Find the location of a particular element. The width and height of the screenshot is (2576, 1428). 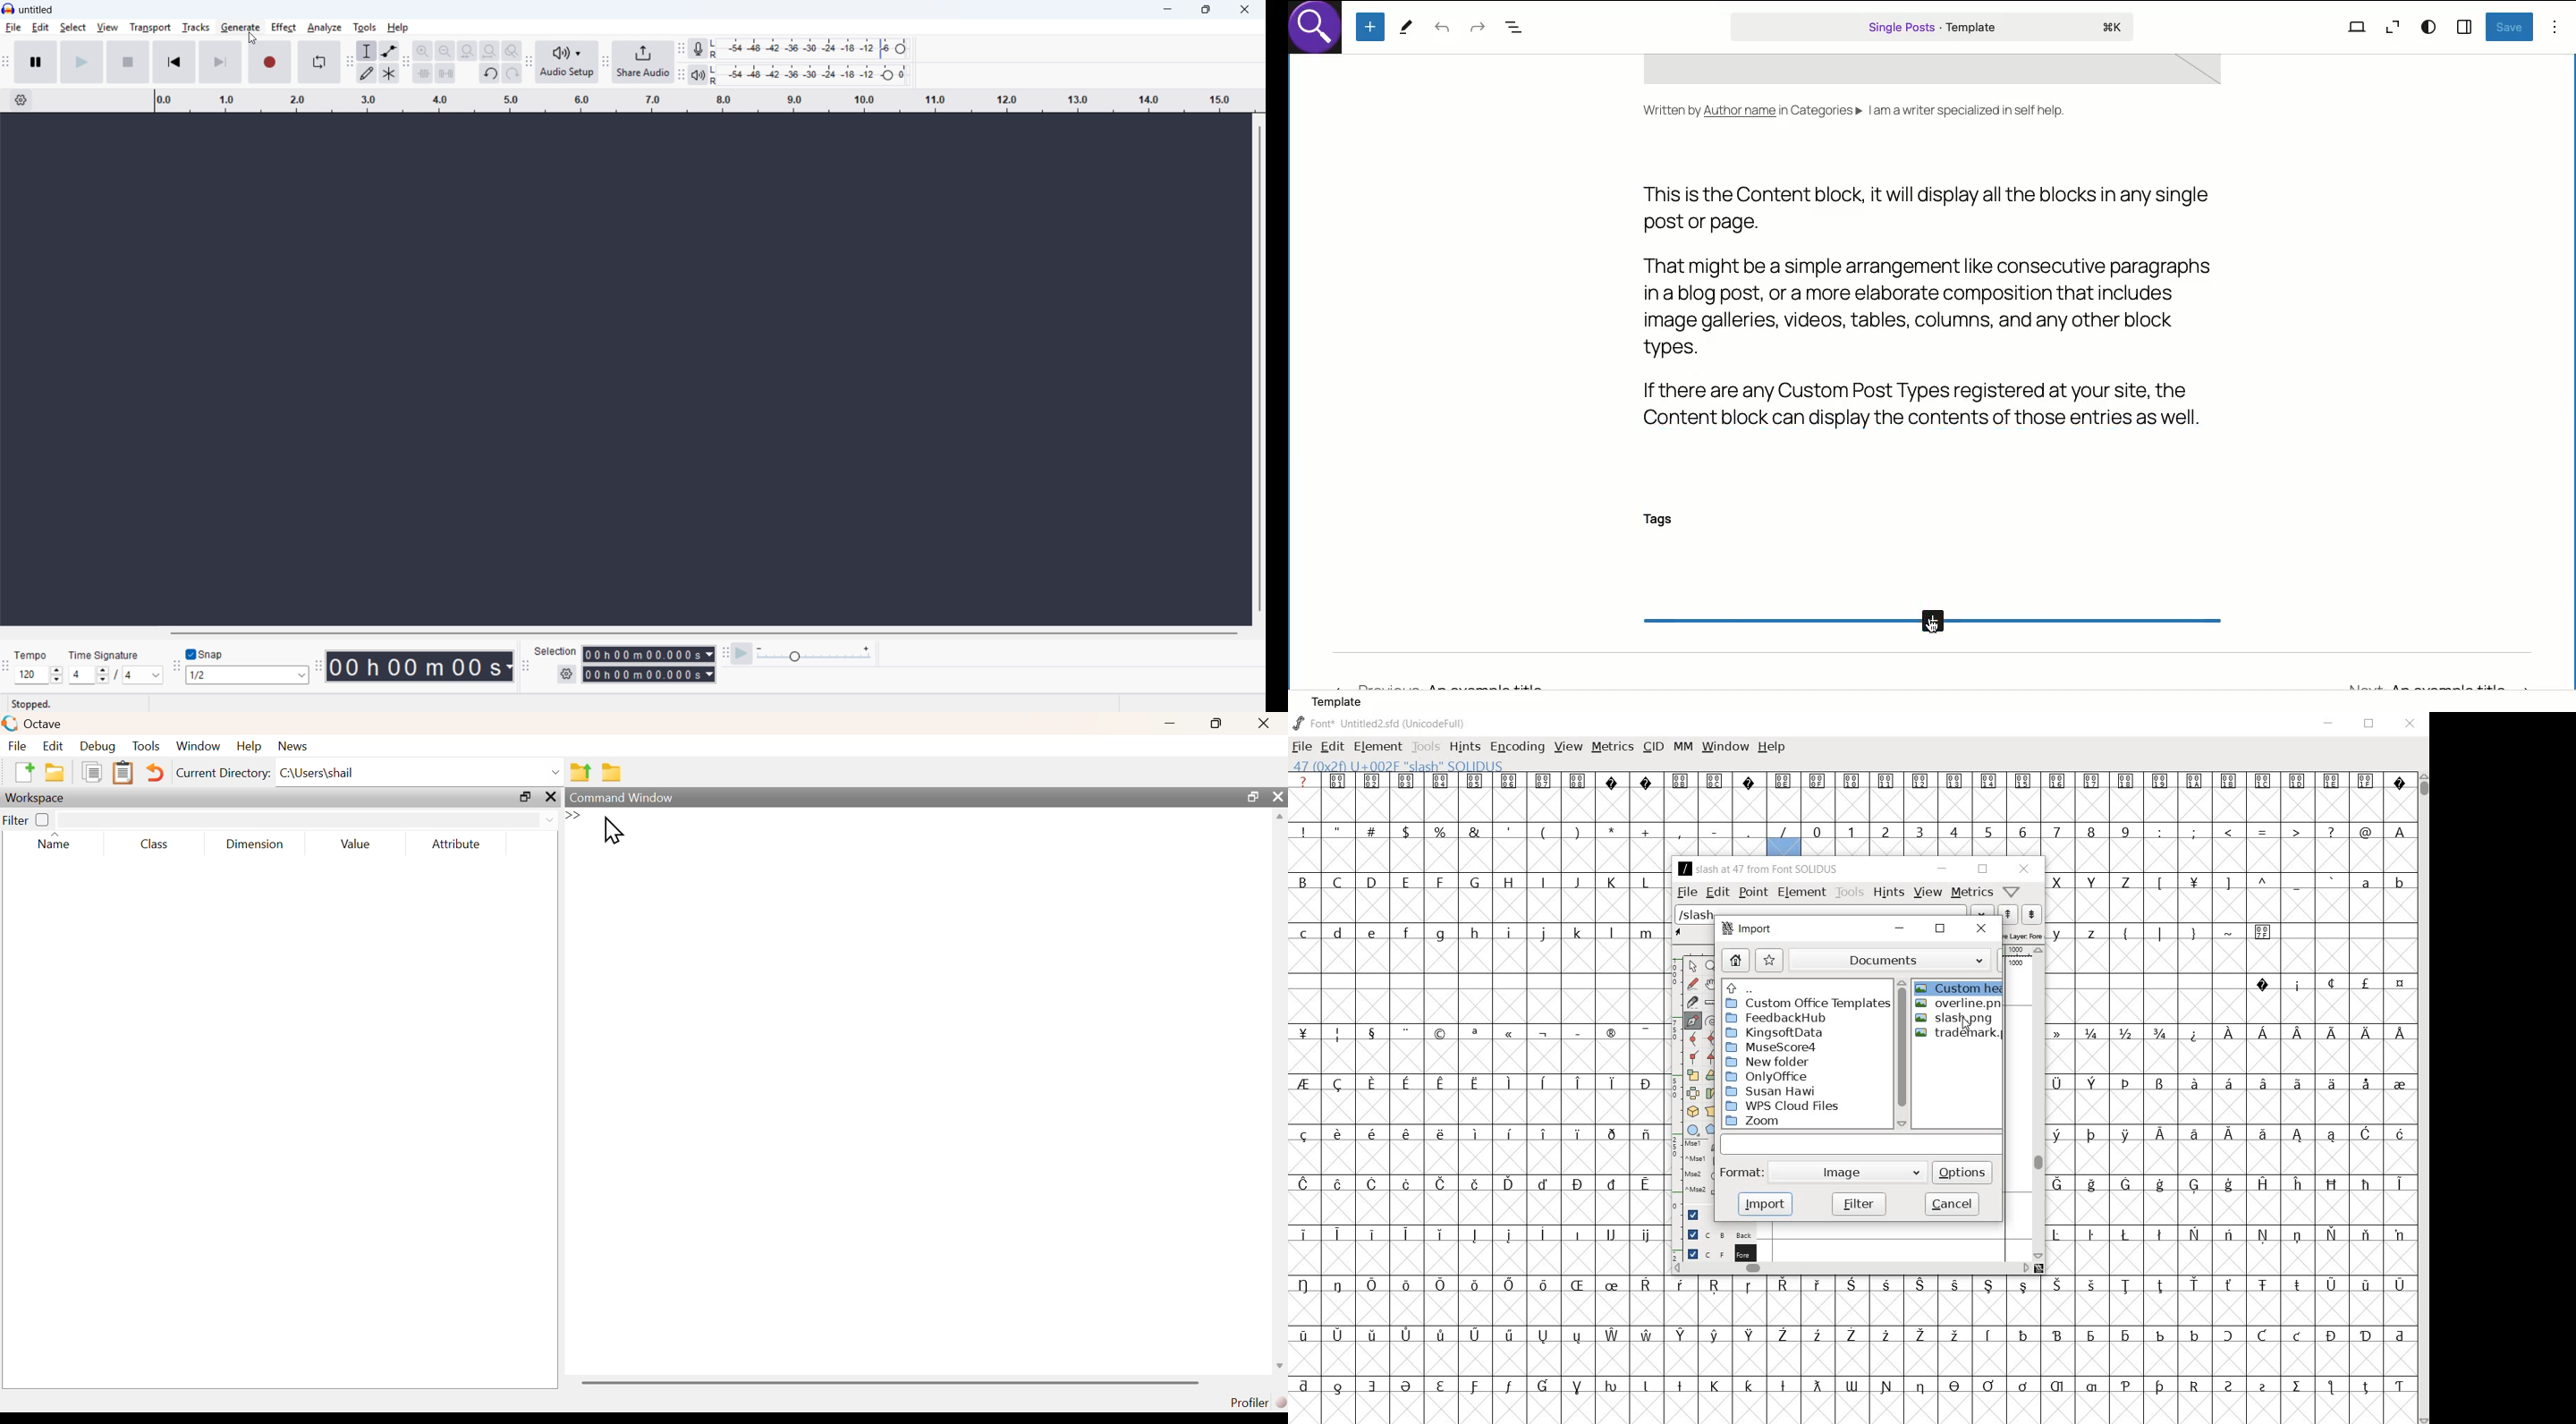

Close  is located at coordinates (1243, 9).